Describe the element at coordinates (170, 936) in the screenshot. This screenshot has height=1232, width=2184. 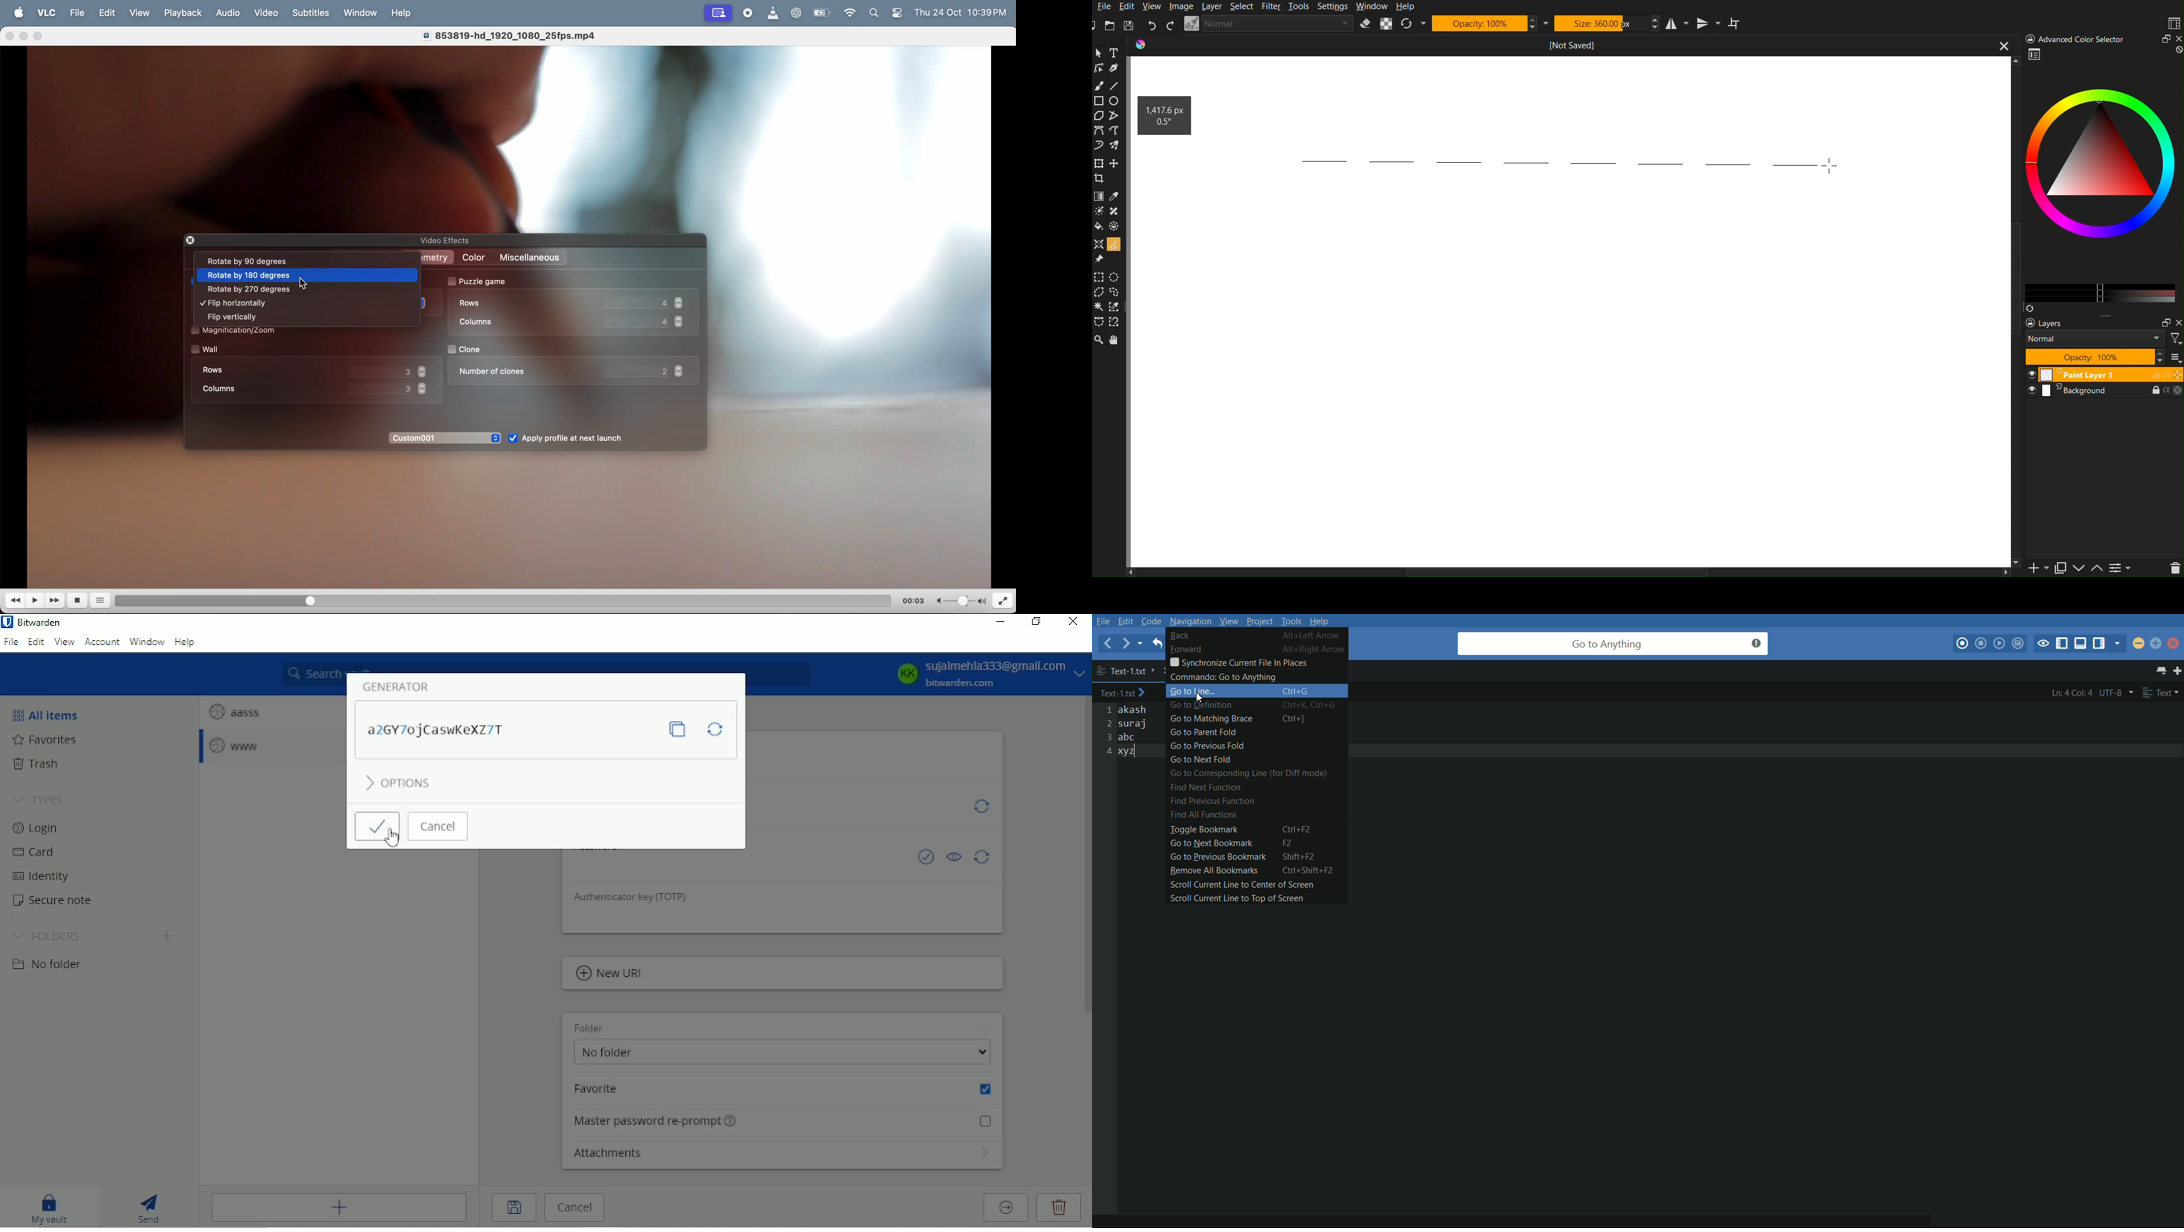
I see `Create folder` at that location.